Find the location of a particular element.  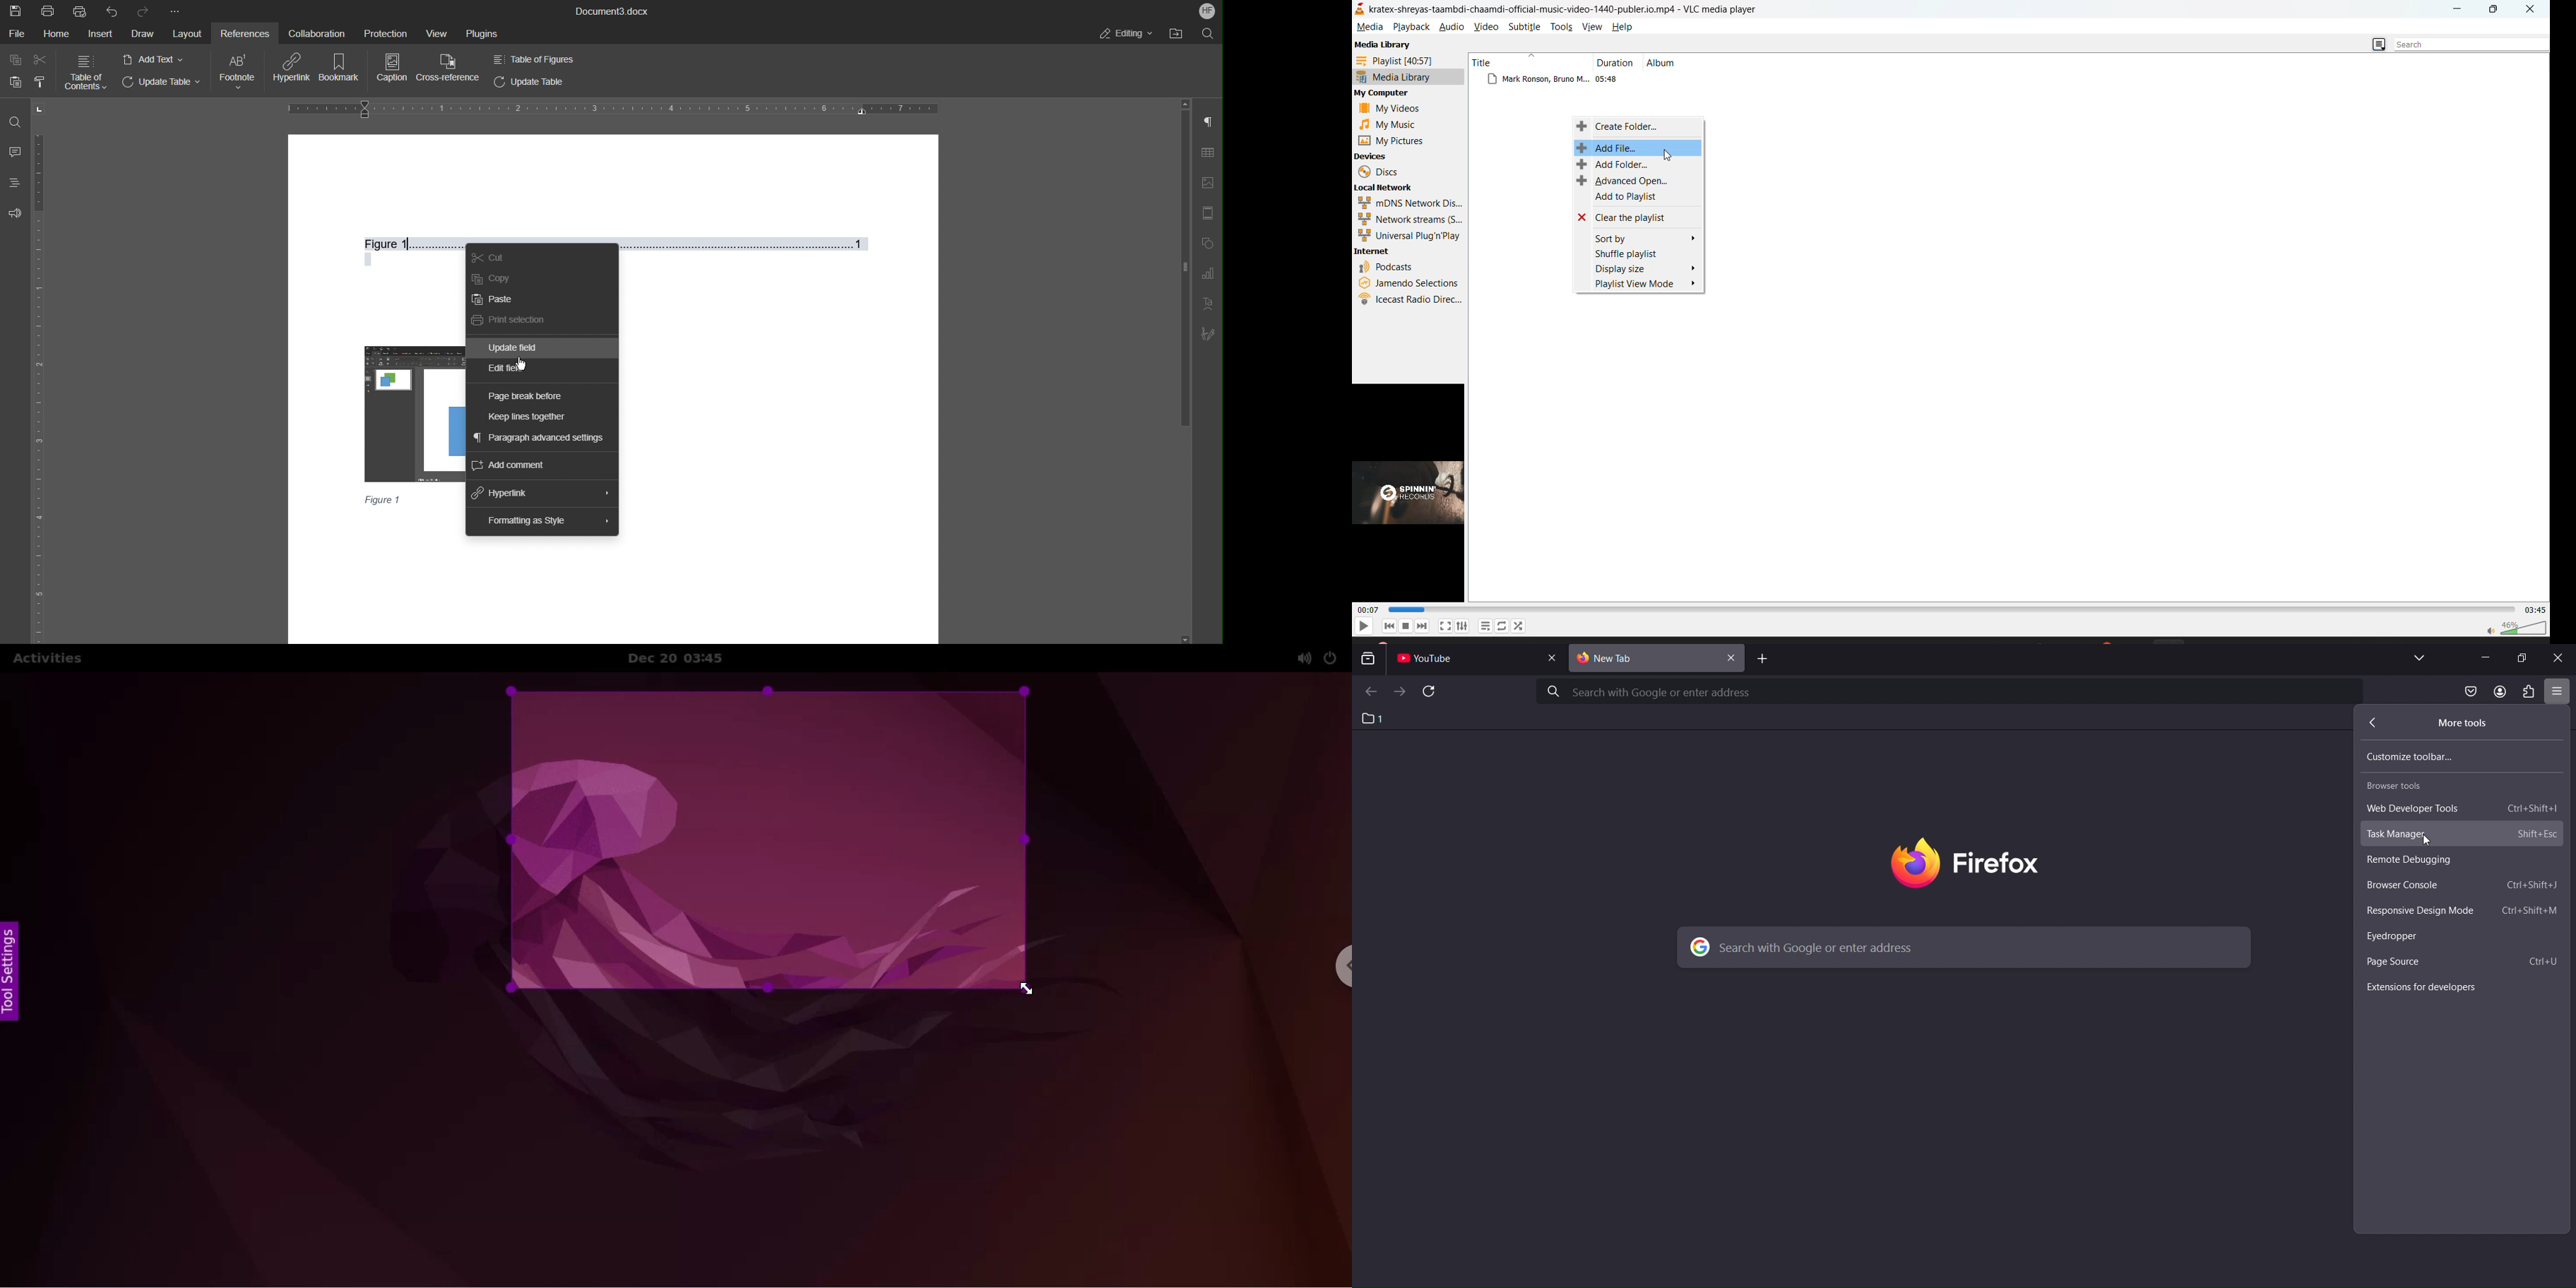

Document3.docx(Document Title) is located at coordinates (611, 11).